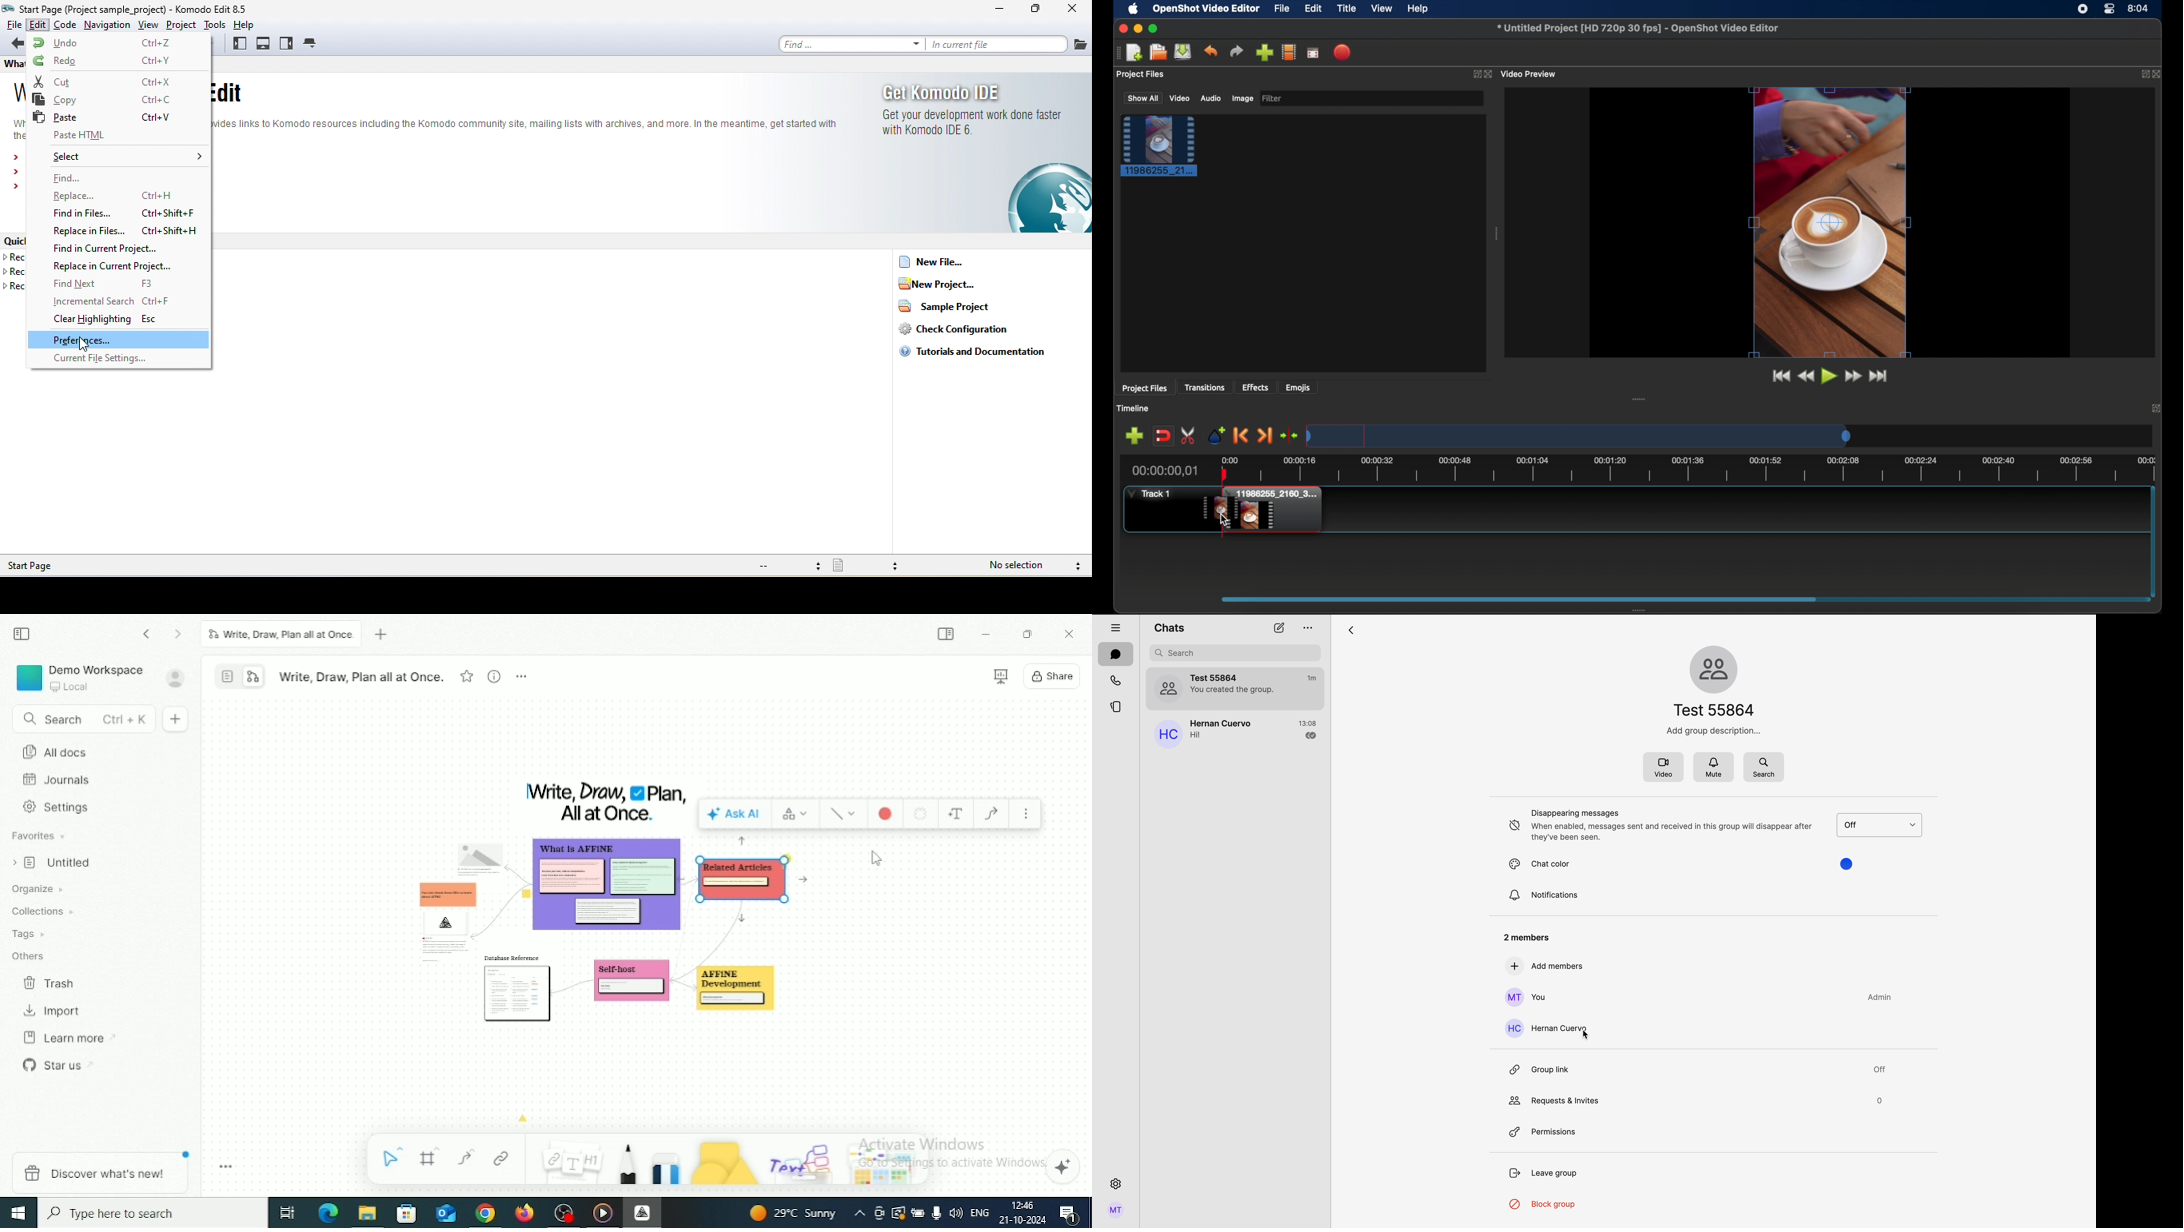 The width and height of the screenshot is (2184, 1232). What do you see at coordinates (361, 677) in the screenshot?
I see `Write, Draw, Plan all at Once` at bounding box center [361, 677].